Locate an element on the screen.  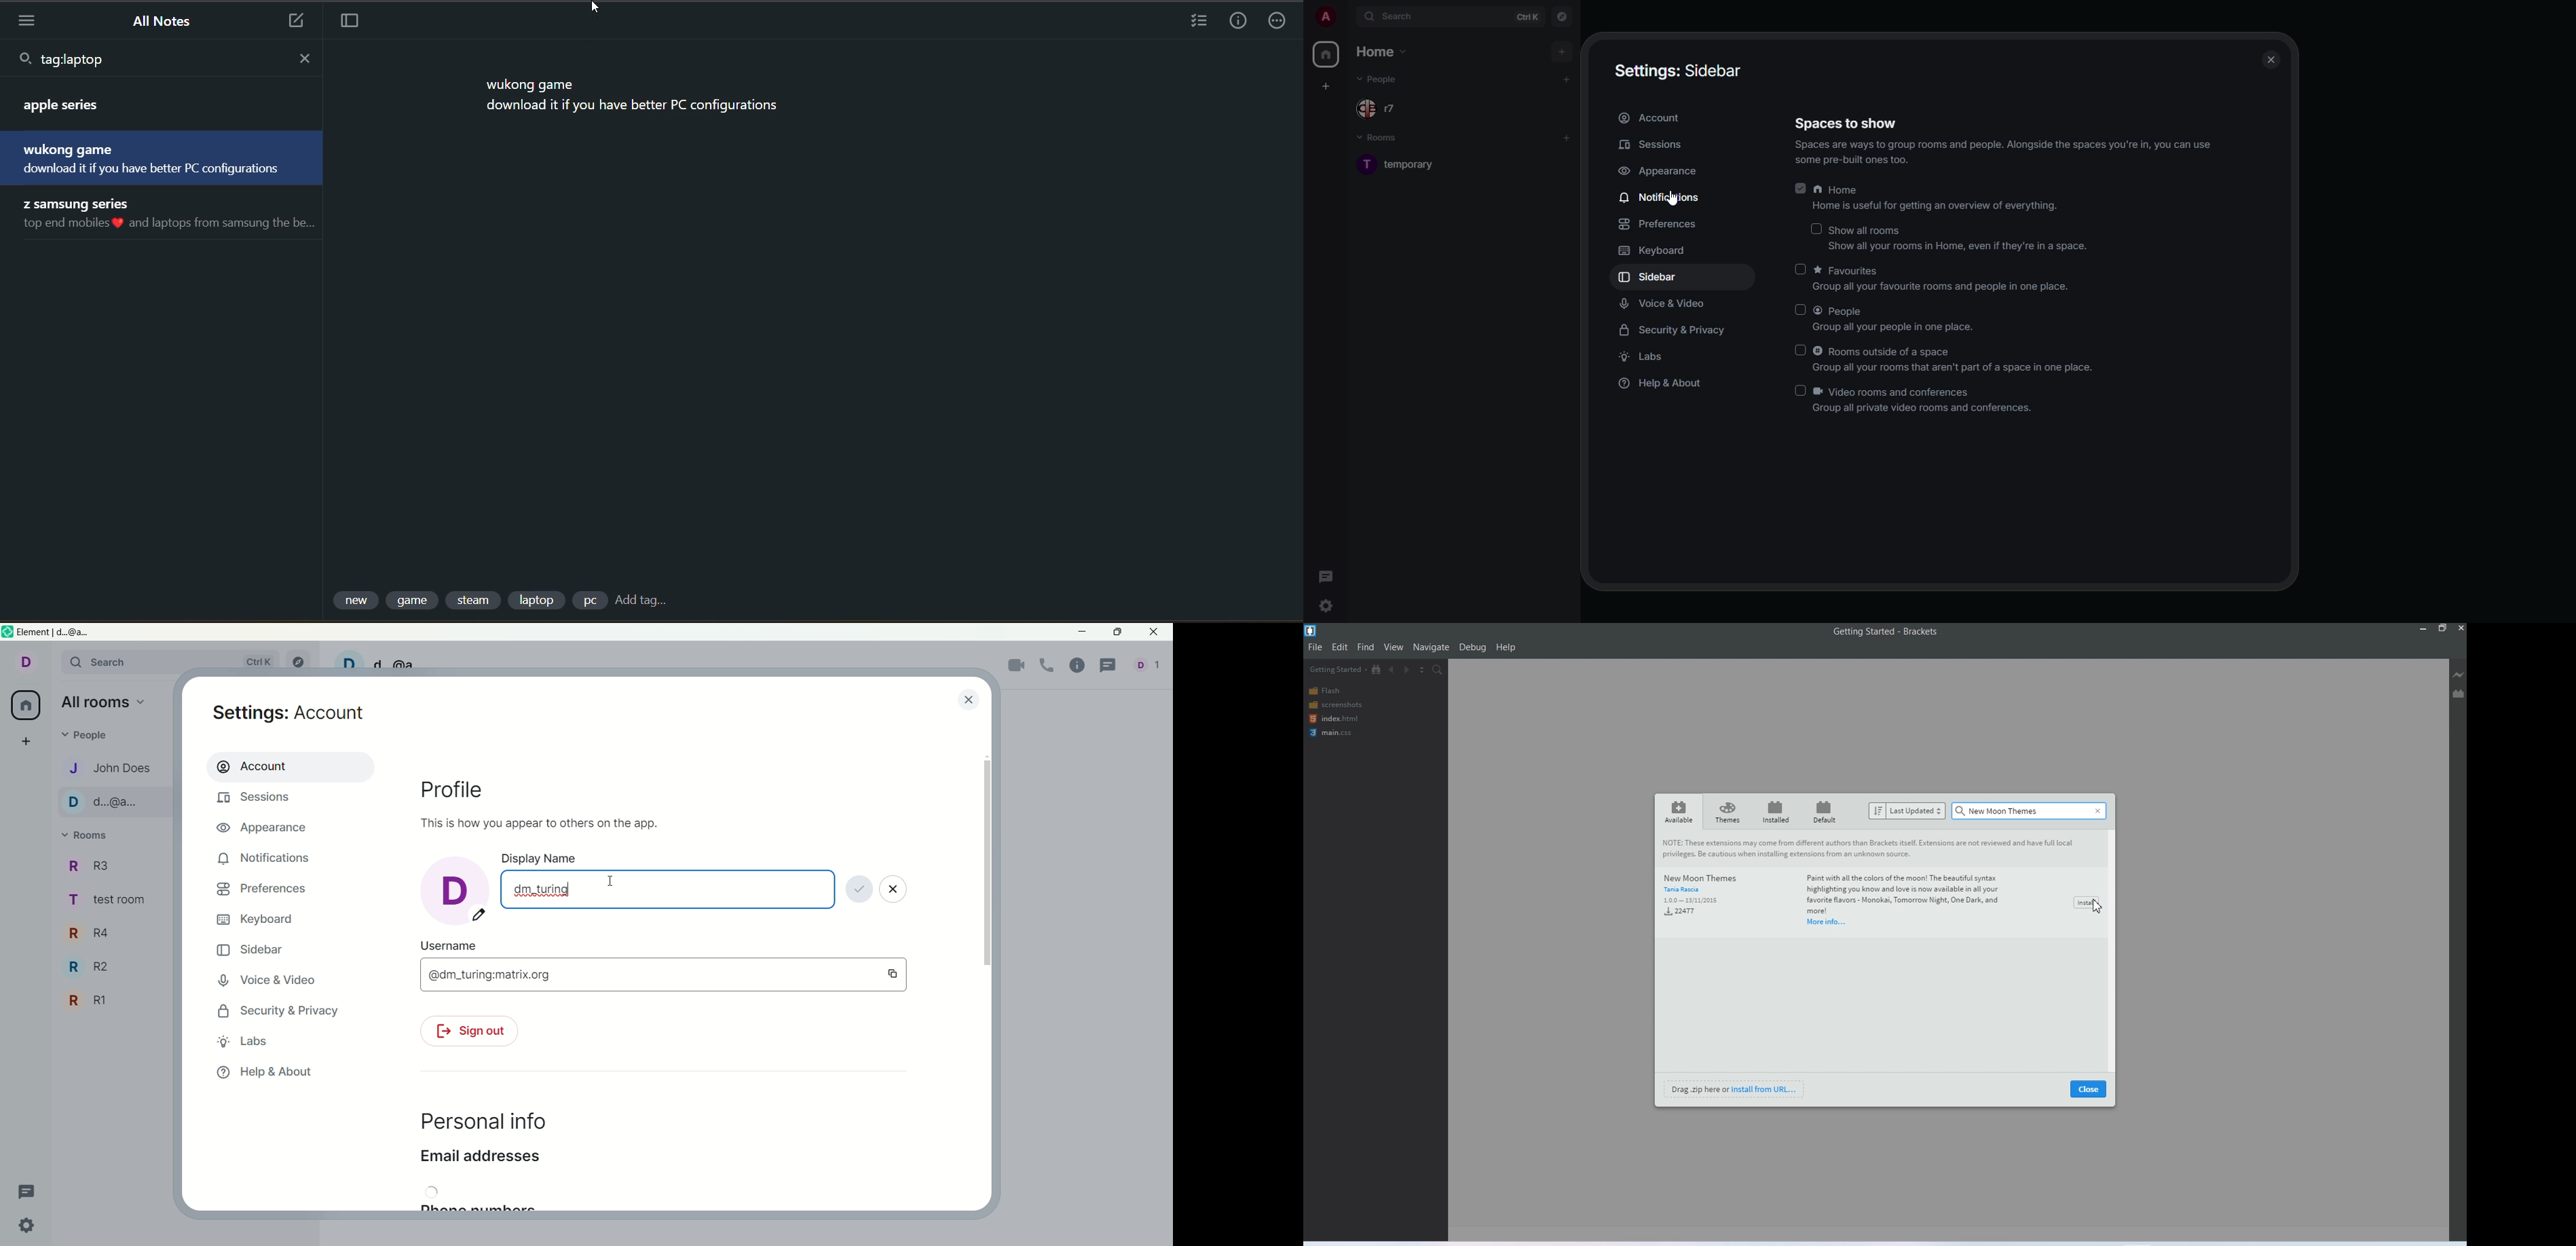
account is located at coordinates (32, 665).